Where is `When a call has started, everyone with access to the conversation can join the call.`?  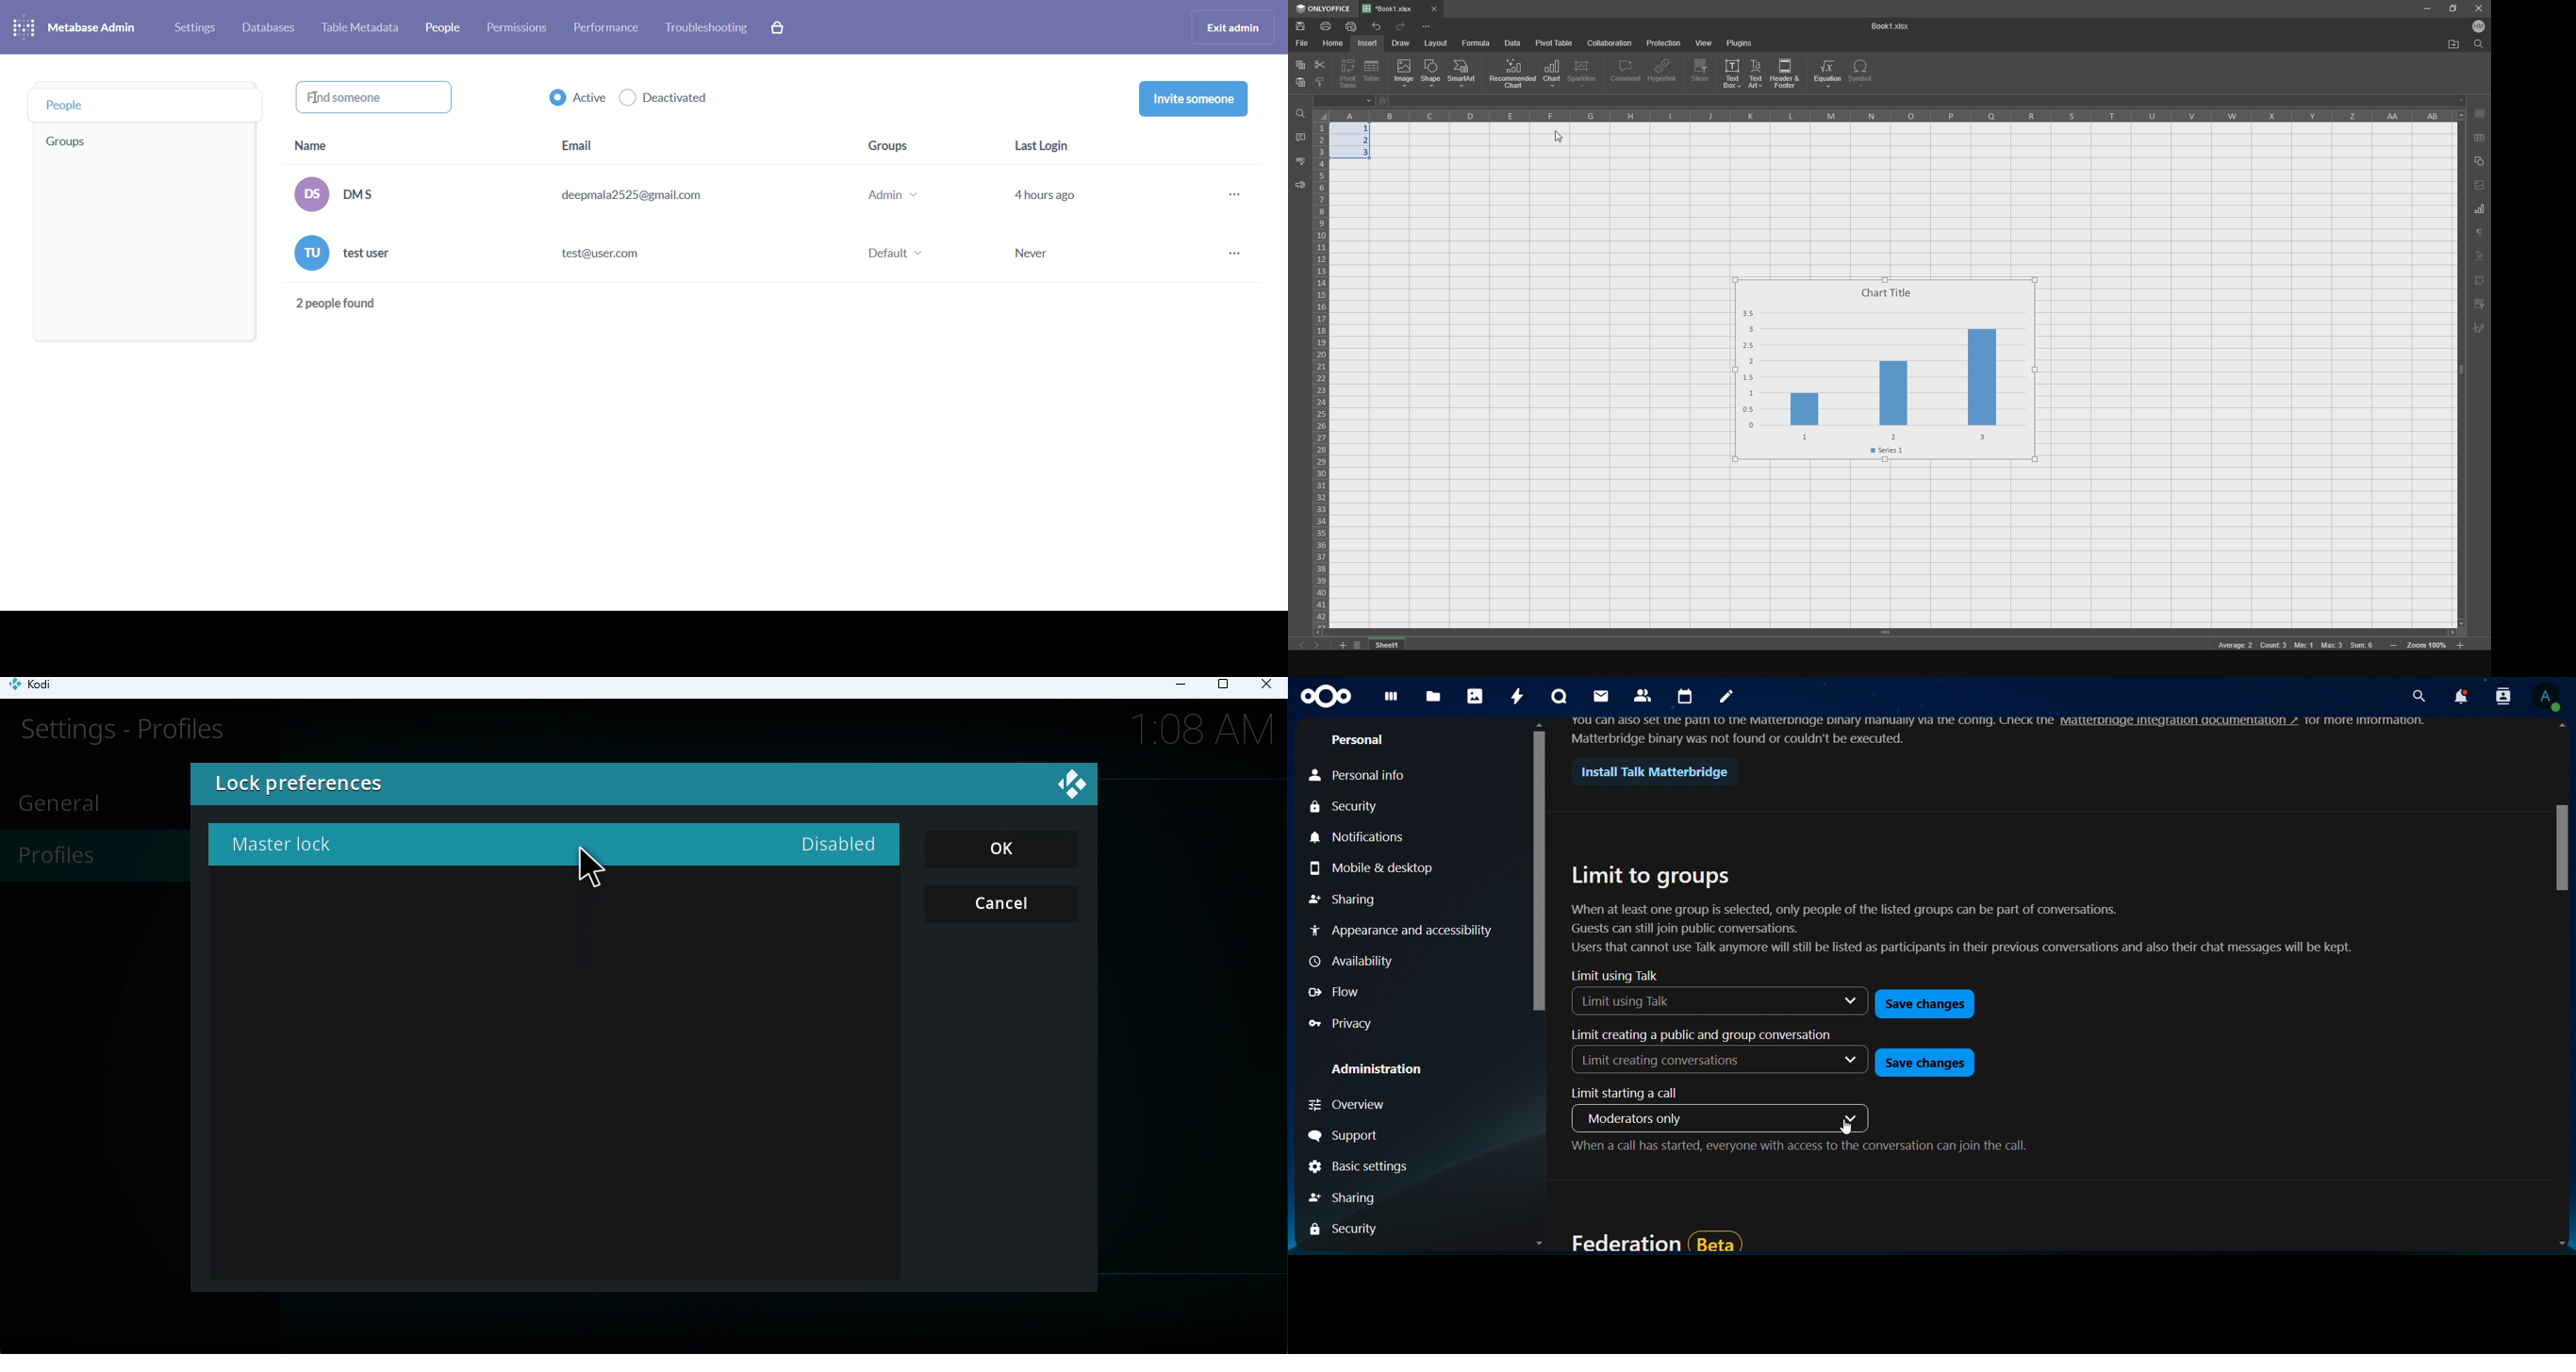
When a call has started, everyone with access to the conversation can join the call. is located at coordinates (1799, 1149).